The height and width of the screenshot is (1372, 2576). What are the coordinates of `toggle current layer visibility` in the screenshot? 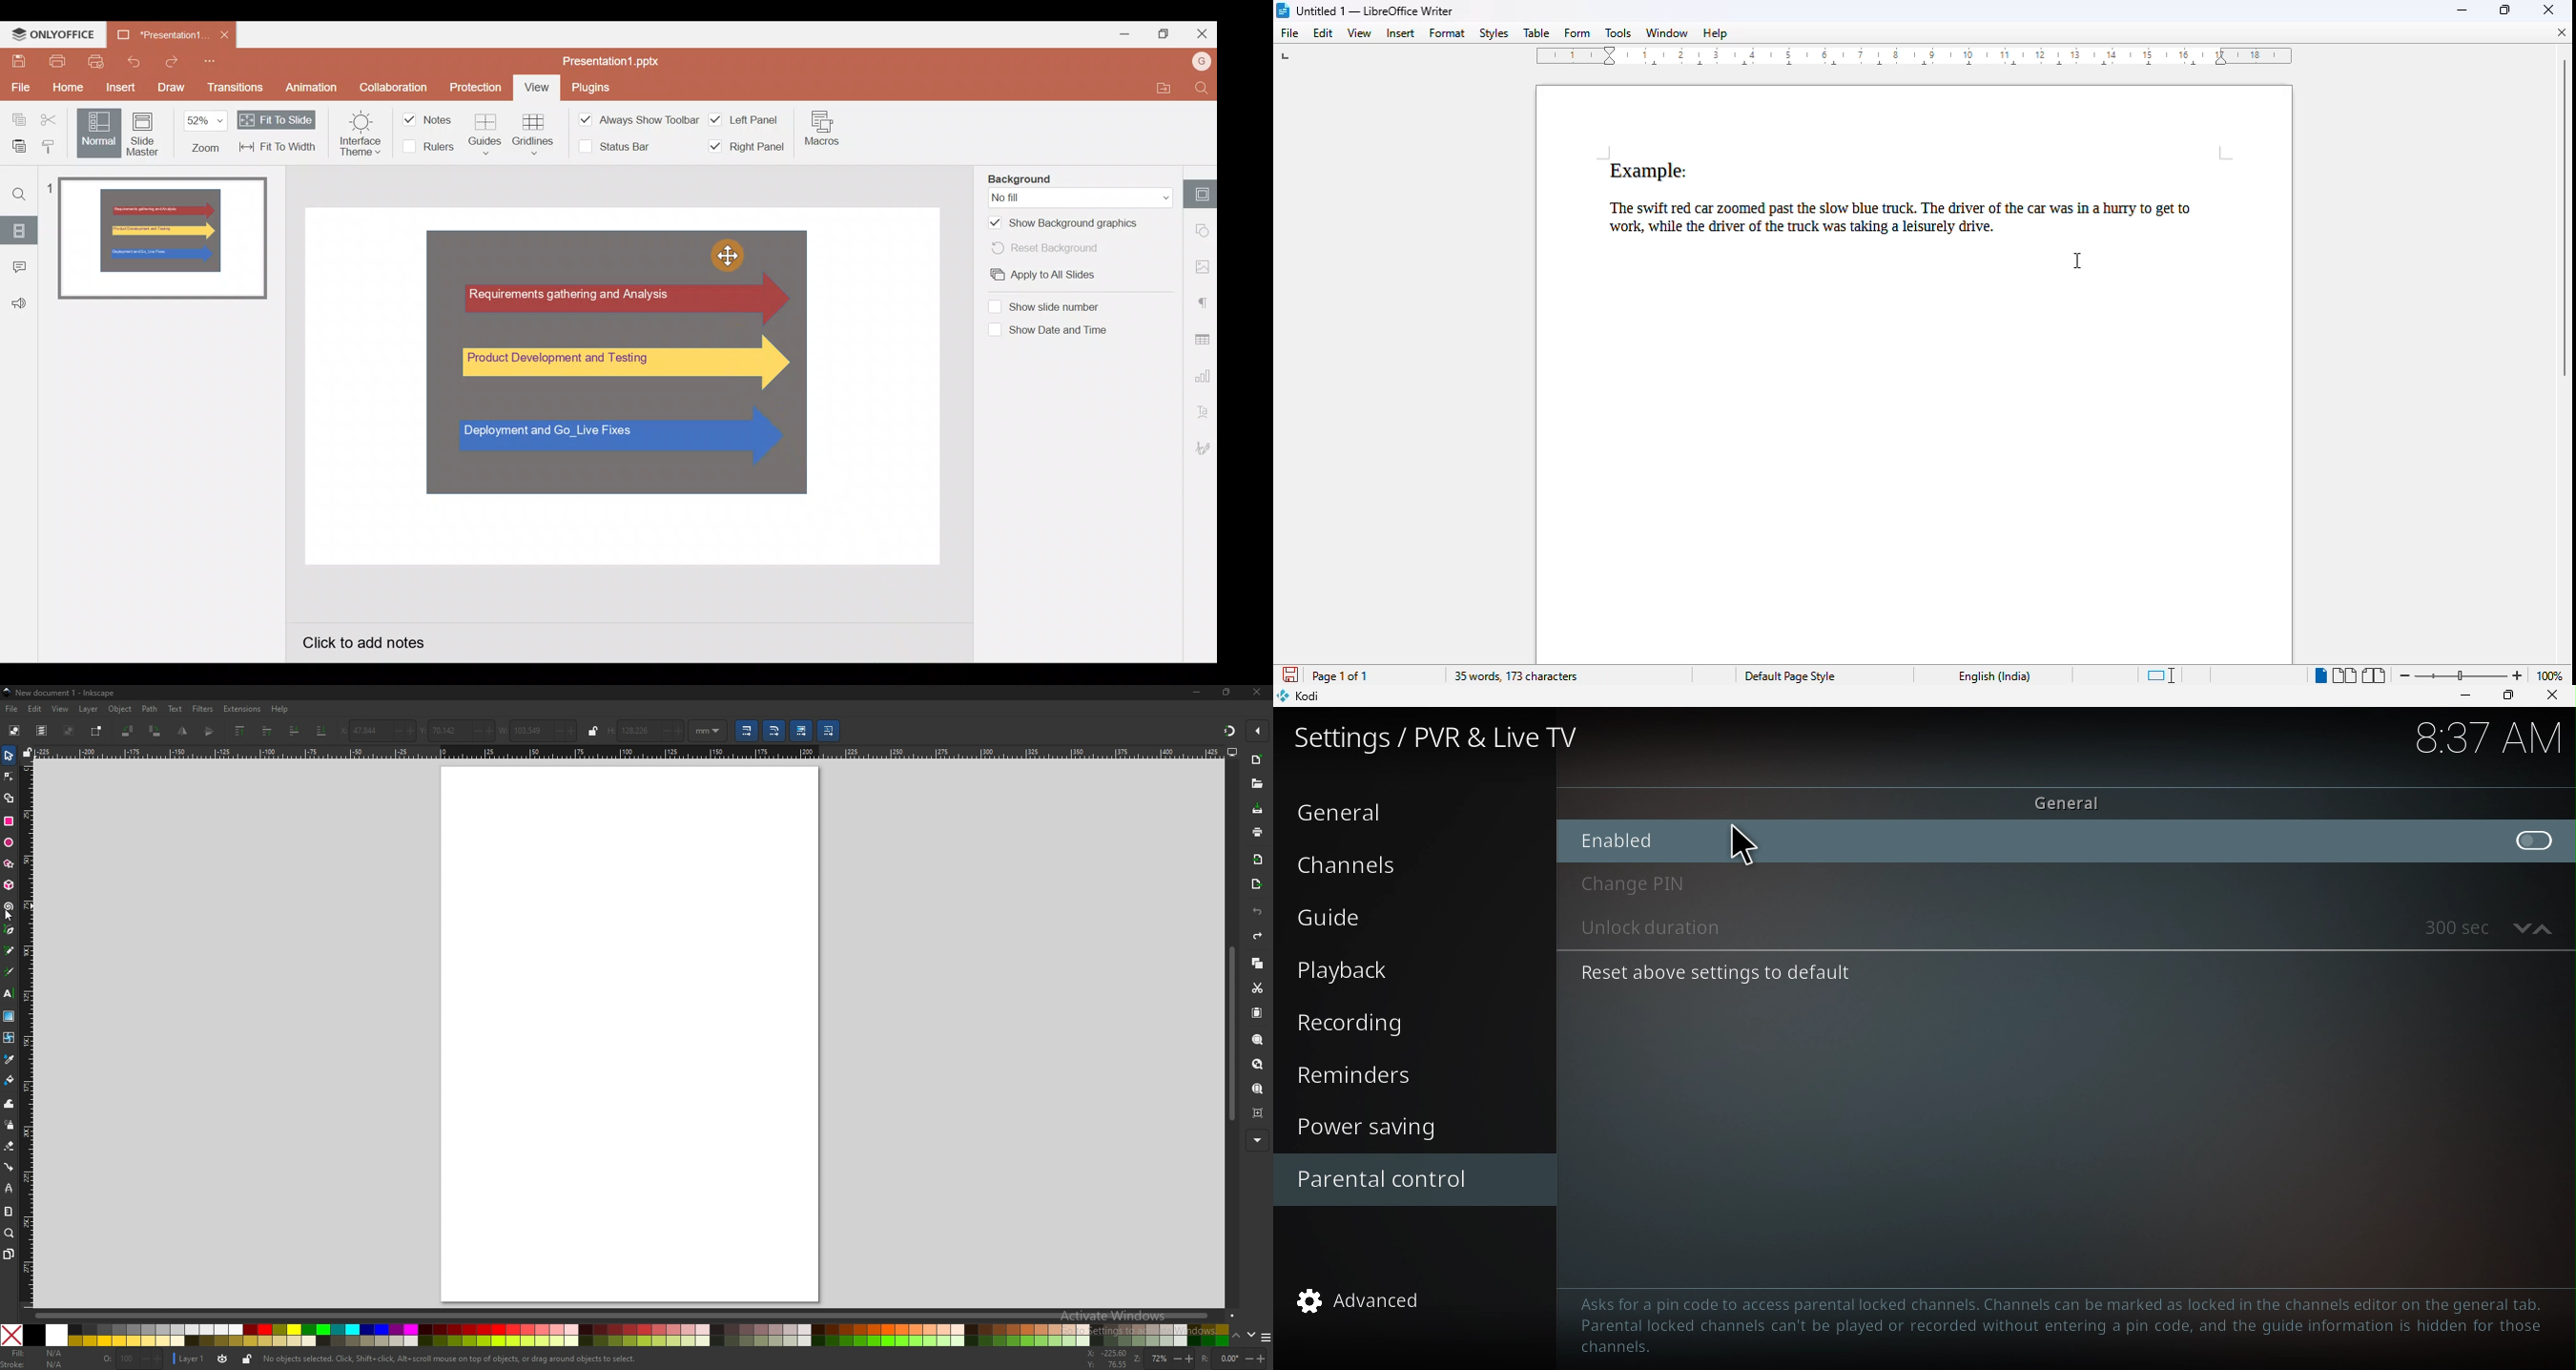 It's located at (224, 1359).